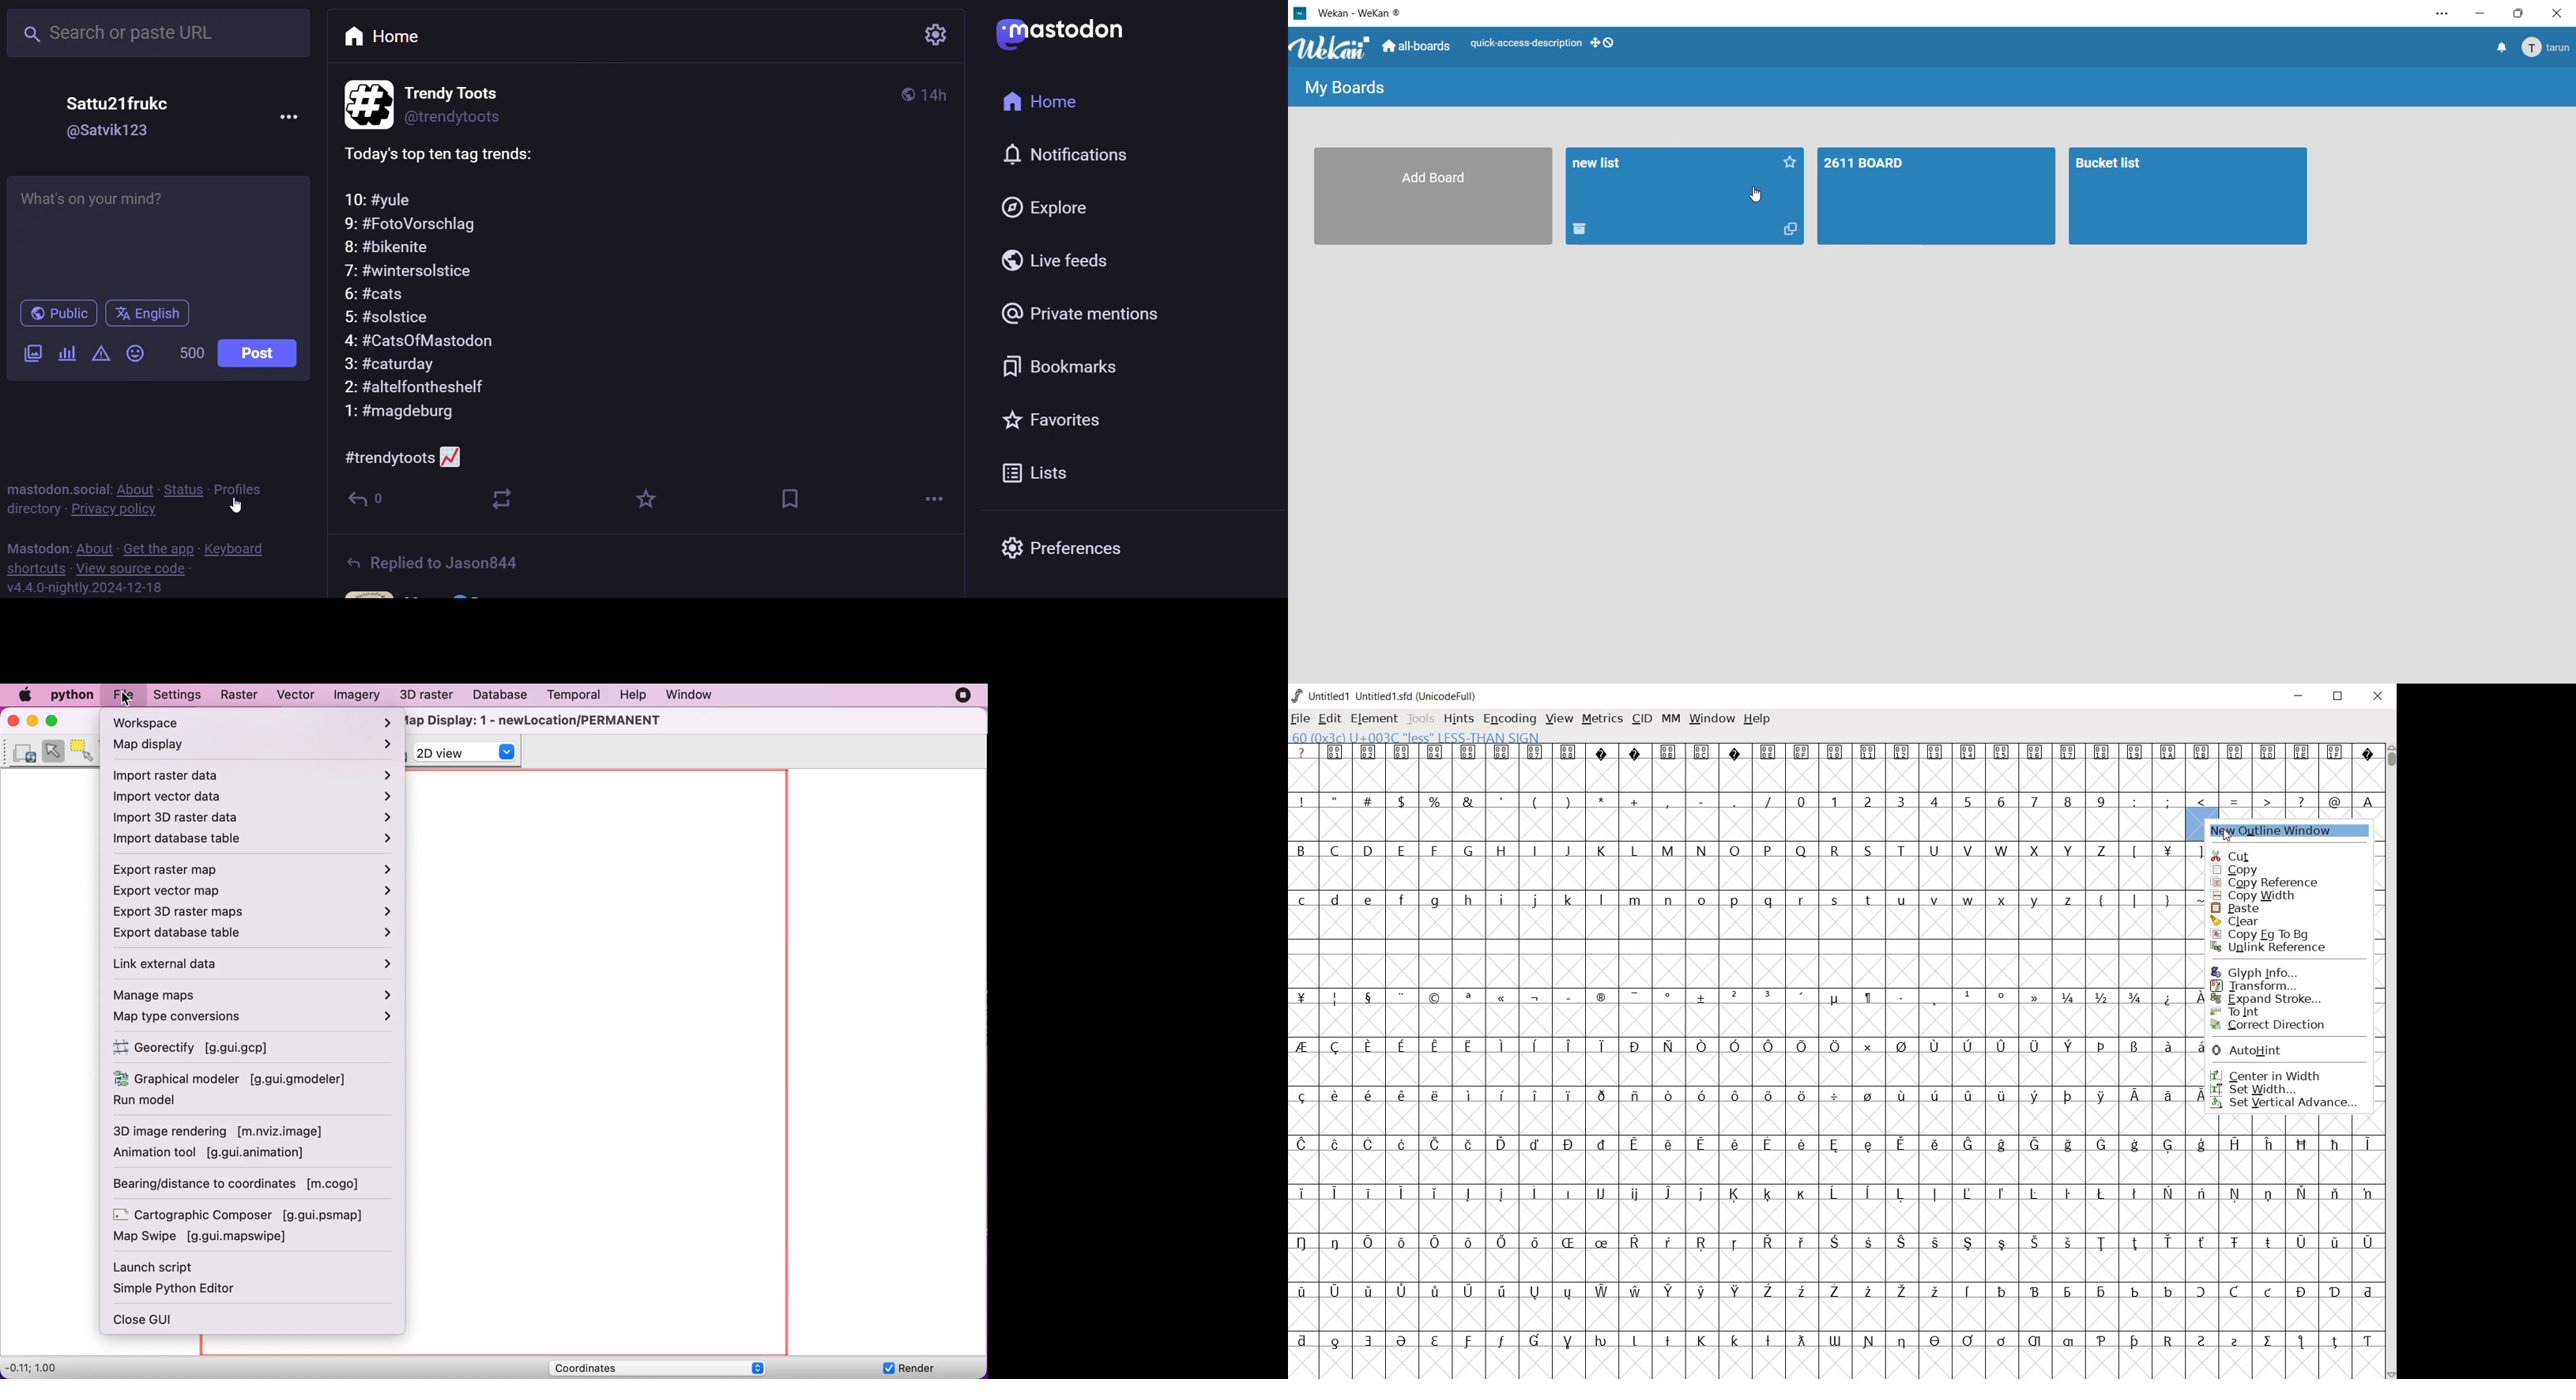 This screenshot has height=1400, width=2576. What do you see at coordinates (933, 499) in the screenshot?
I see `more` at bounding box center [933, 499].